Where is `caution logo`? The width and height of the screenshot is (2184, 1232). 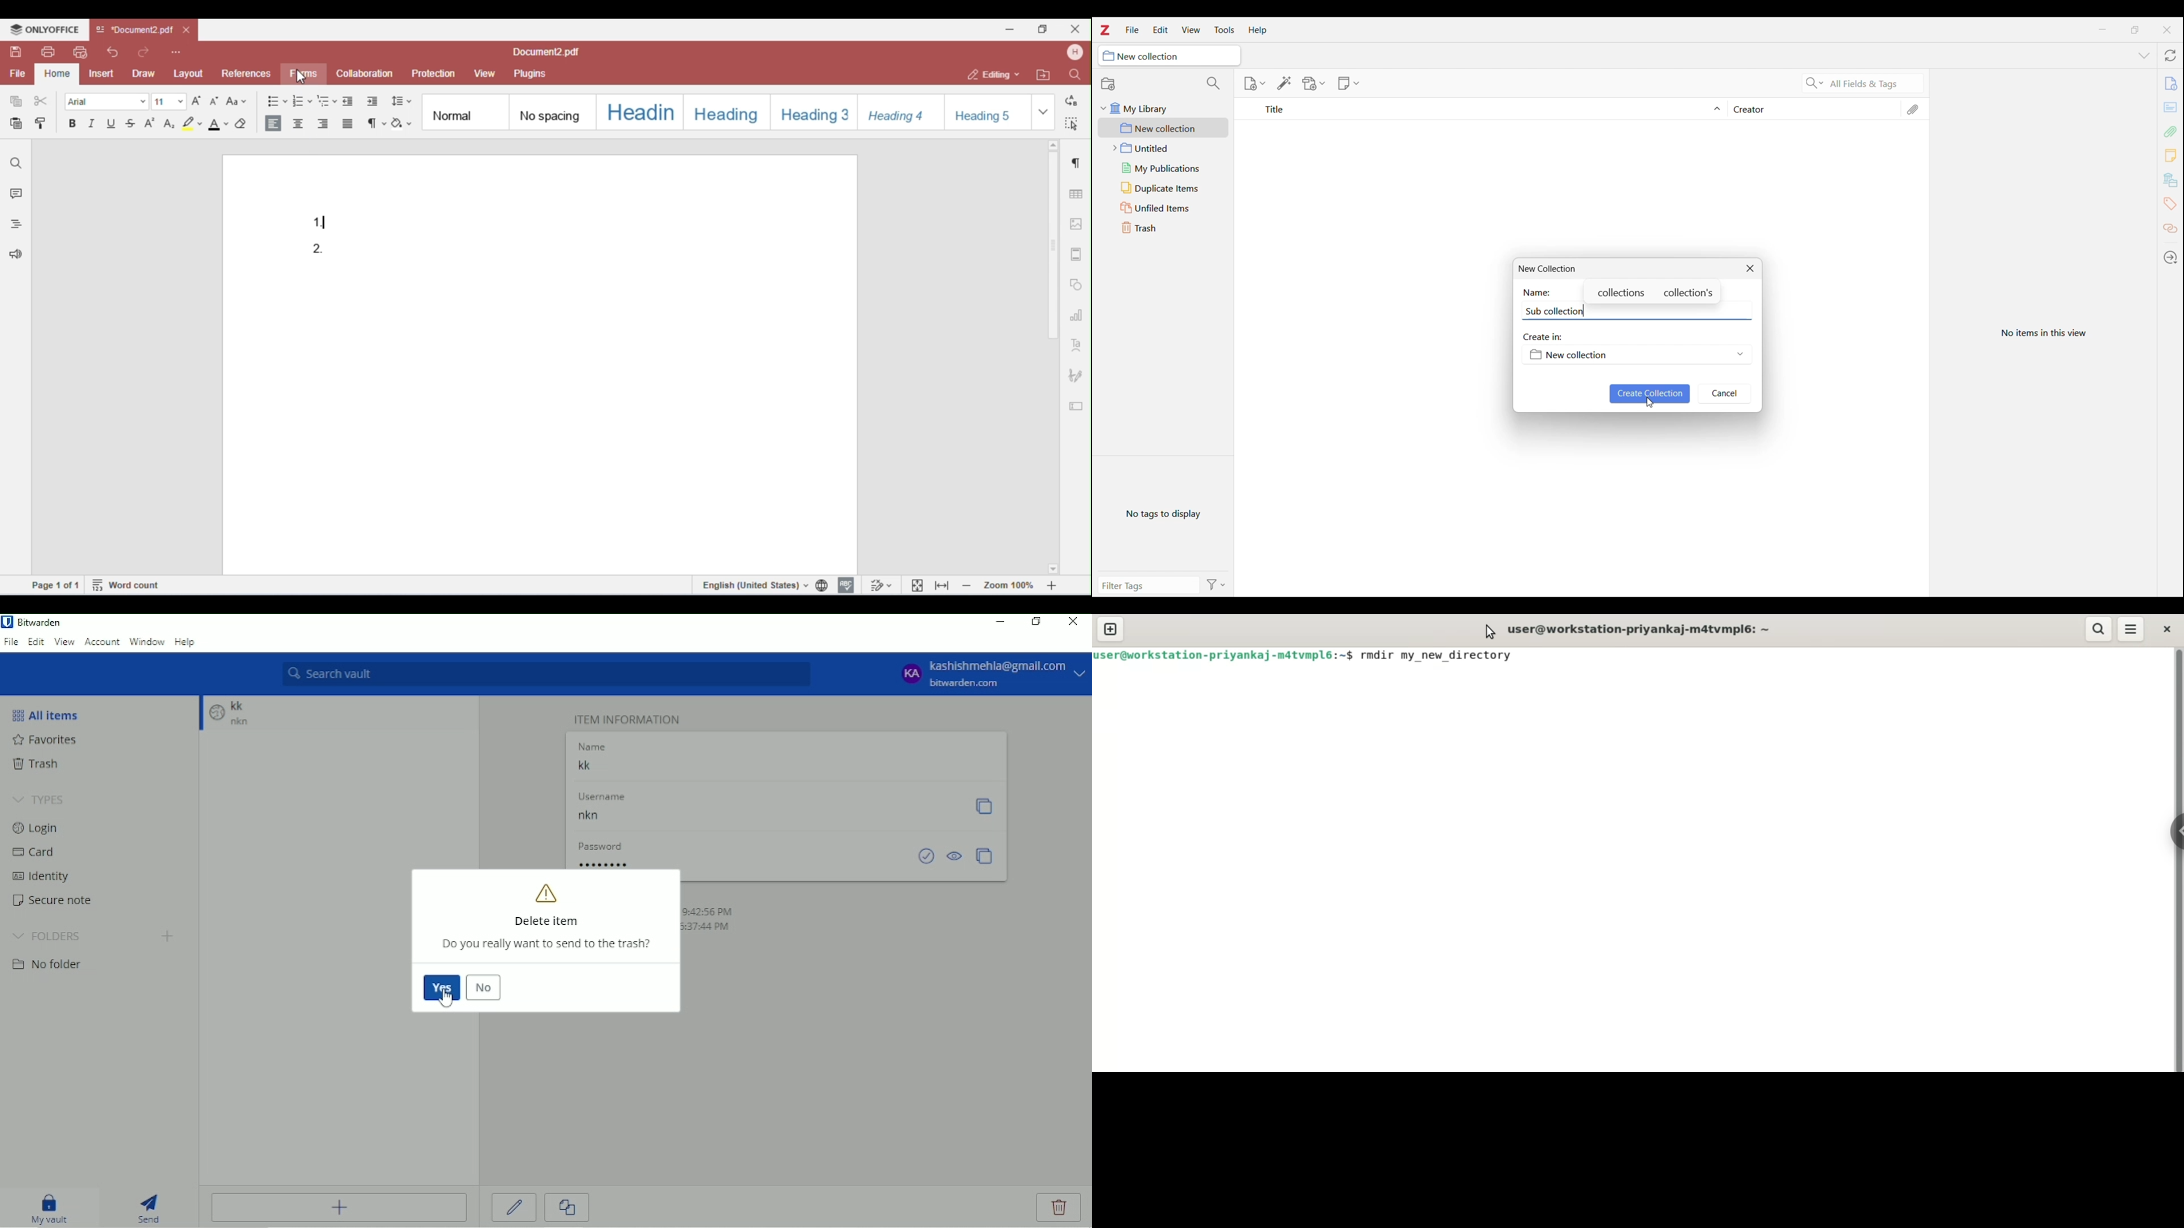 caution logo is located at coordinates (546, 892).